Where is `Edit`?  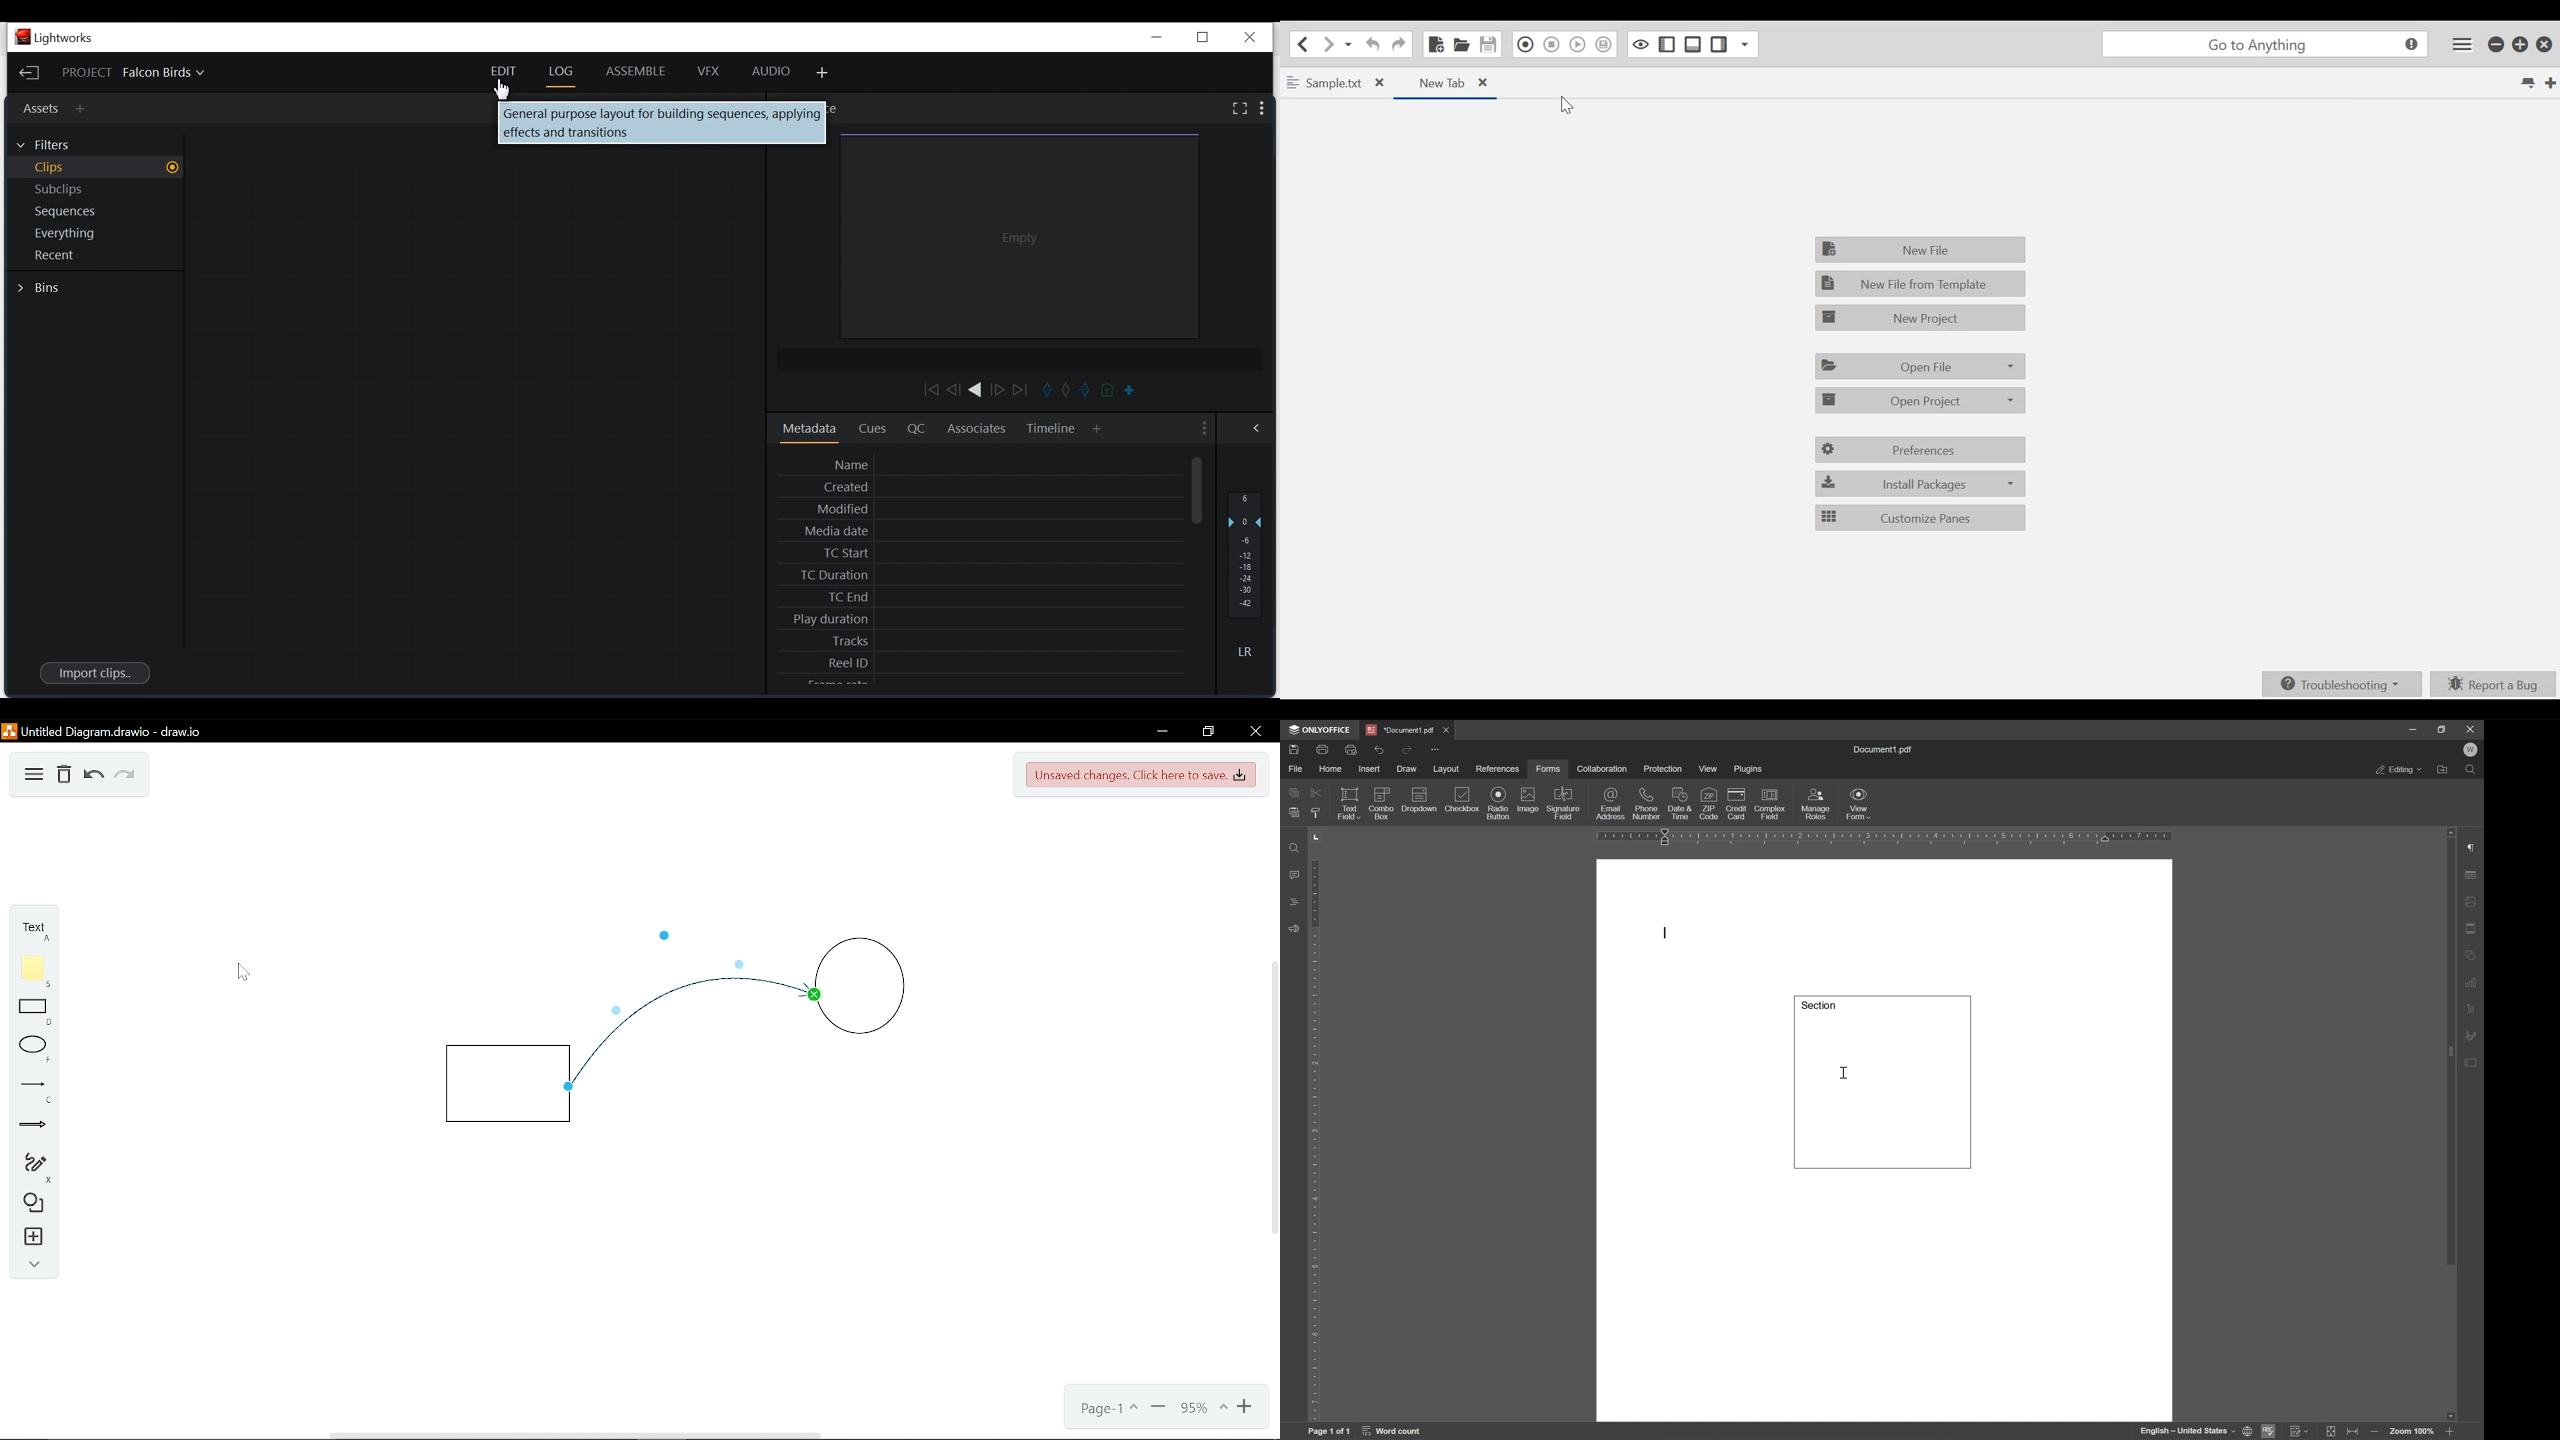
Edit is located at coordinates (501, 70).